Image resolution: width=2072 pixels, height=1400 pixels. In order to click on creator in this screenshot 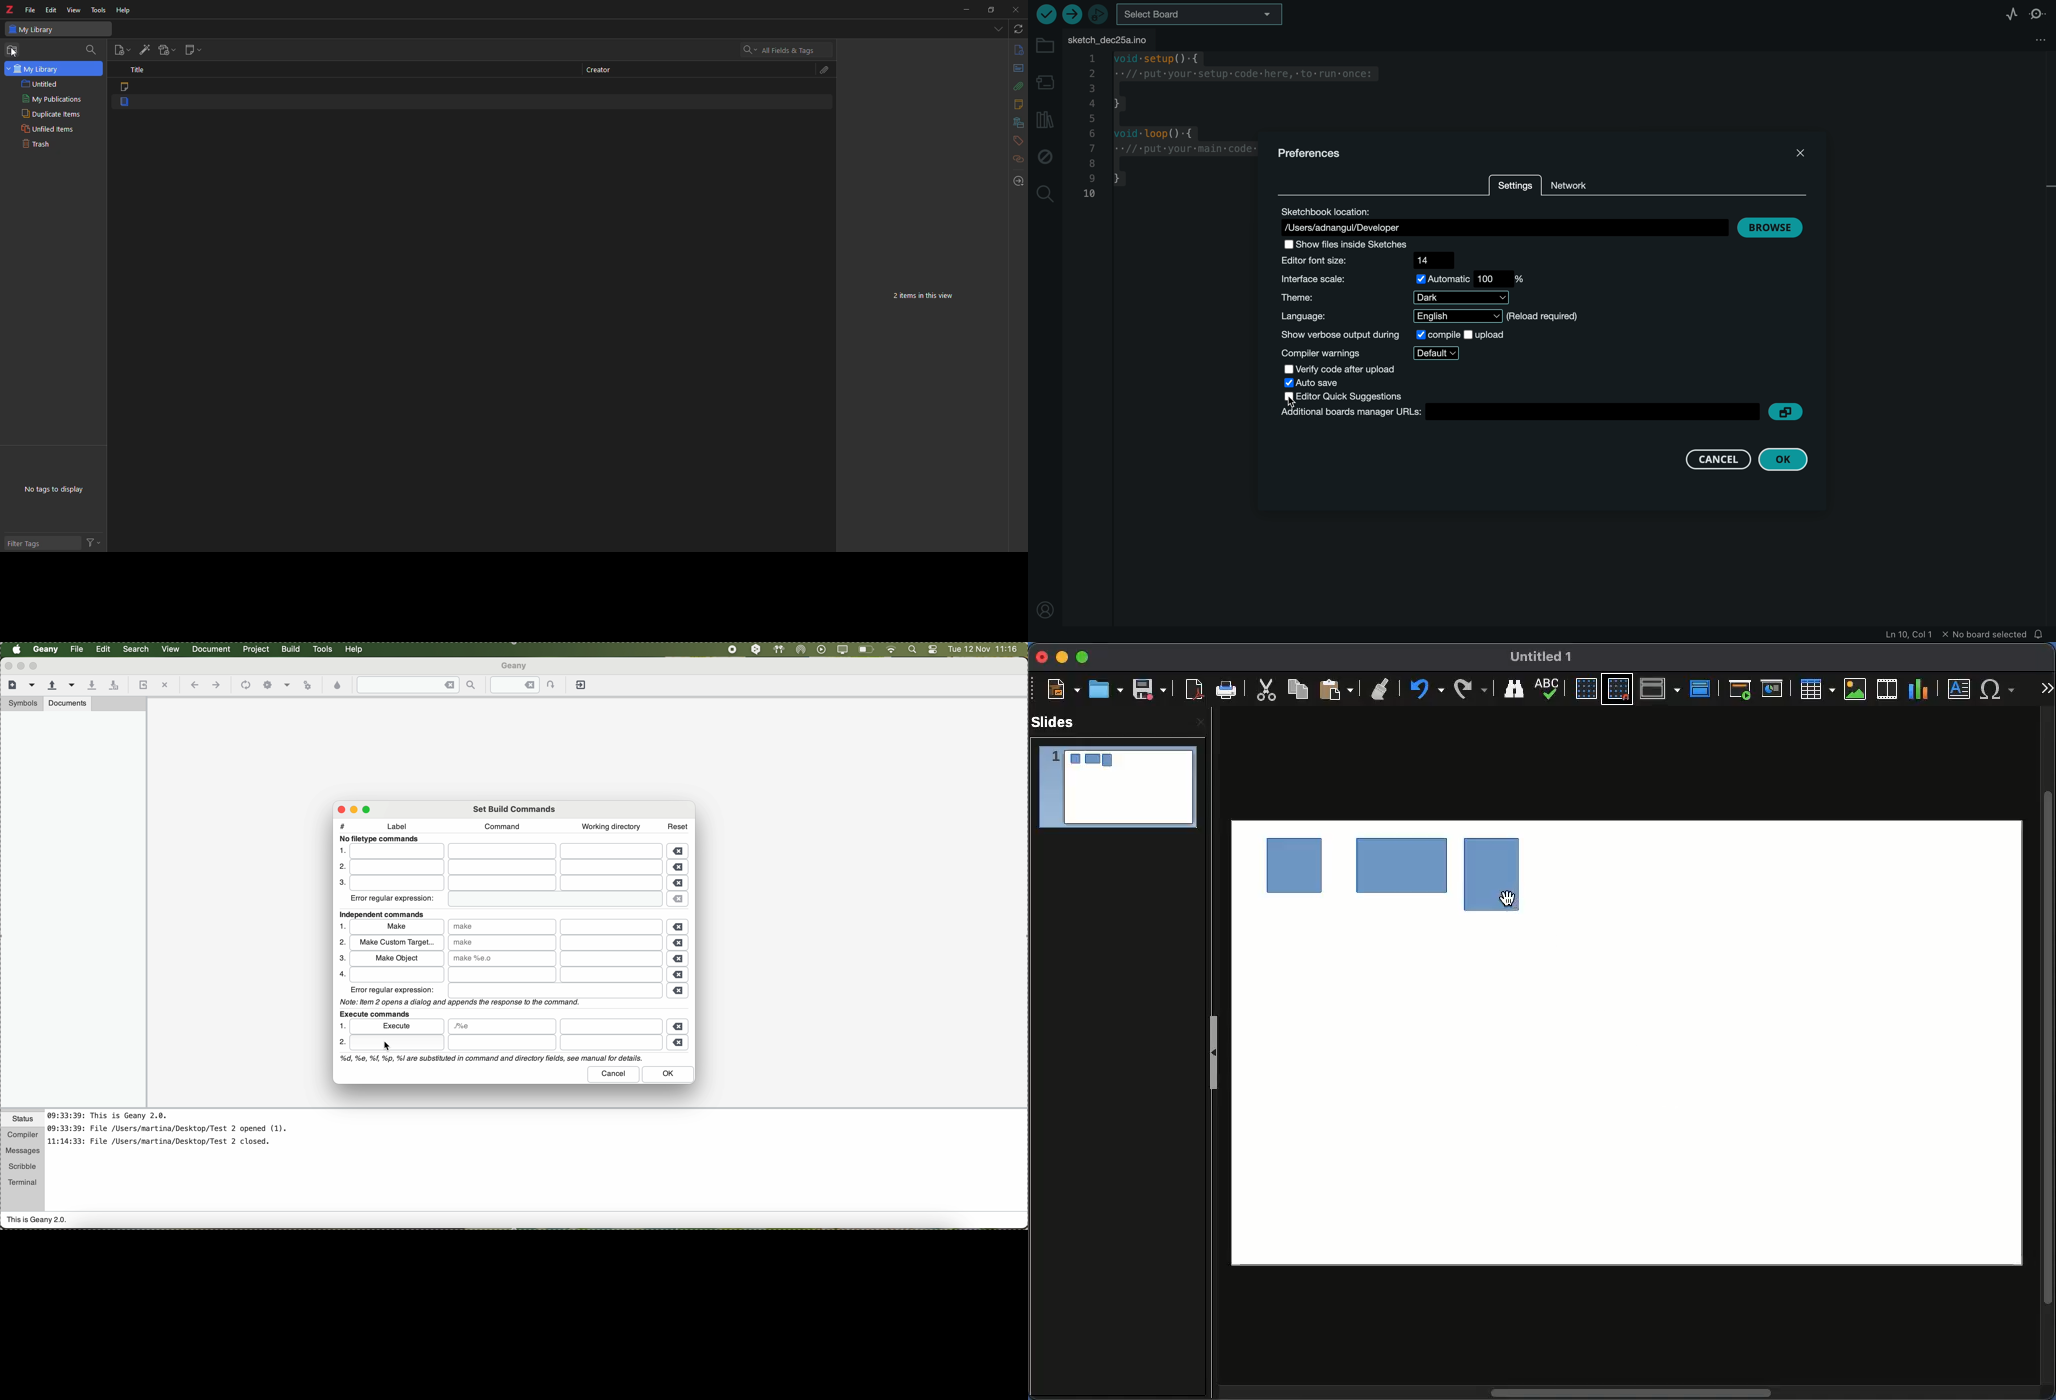, I will do `click(598, 70)`.